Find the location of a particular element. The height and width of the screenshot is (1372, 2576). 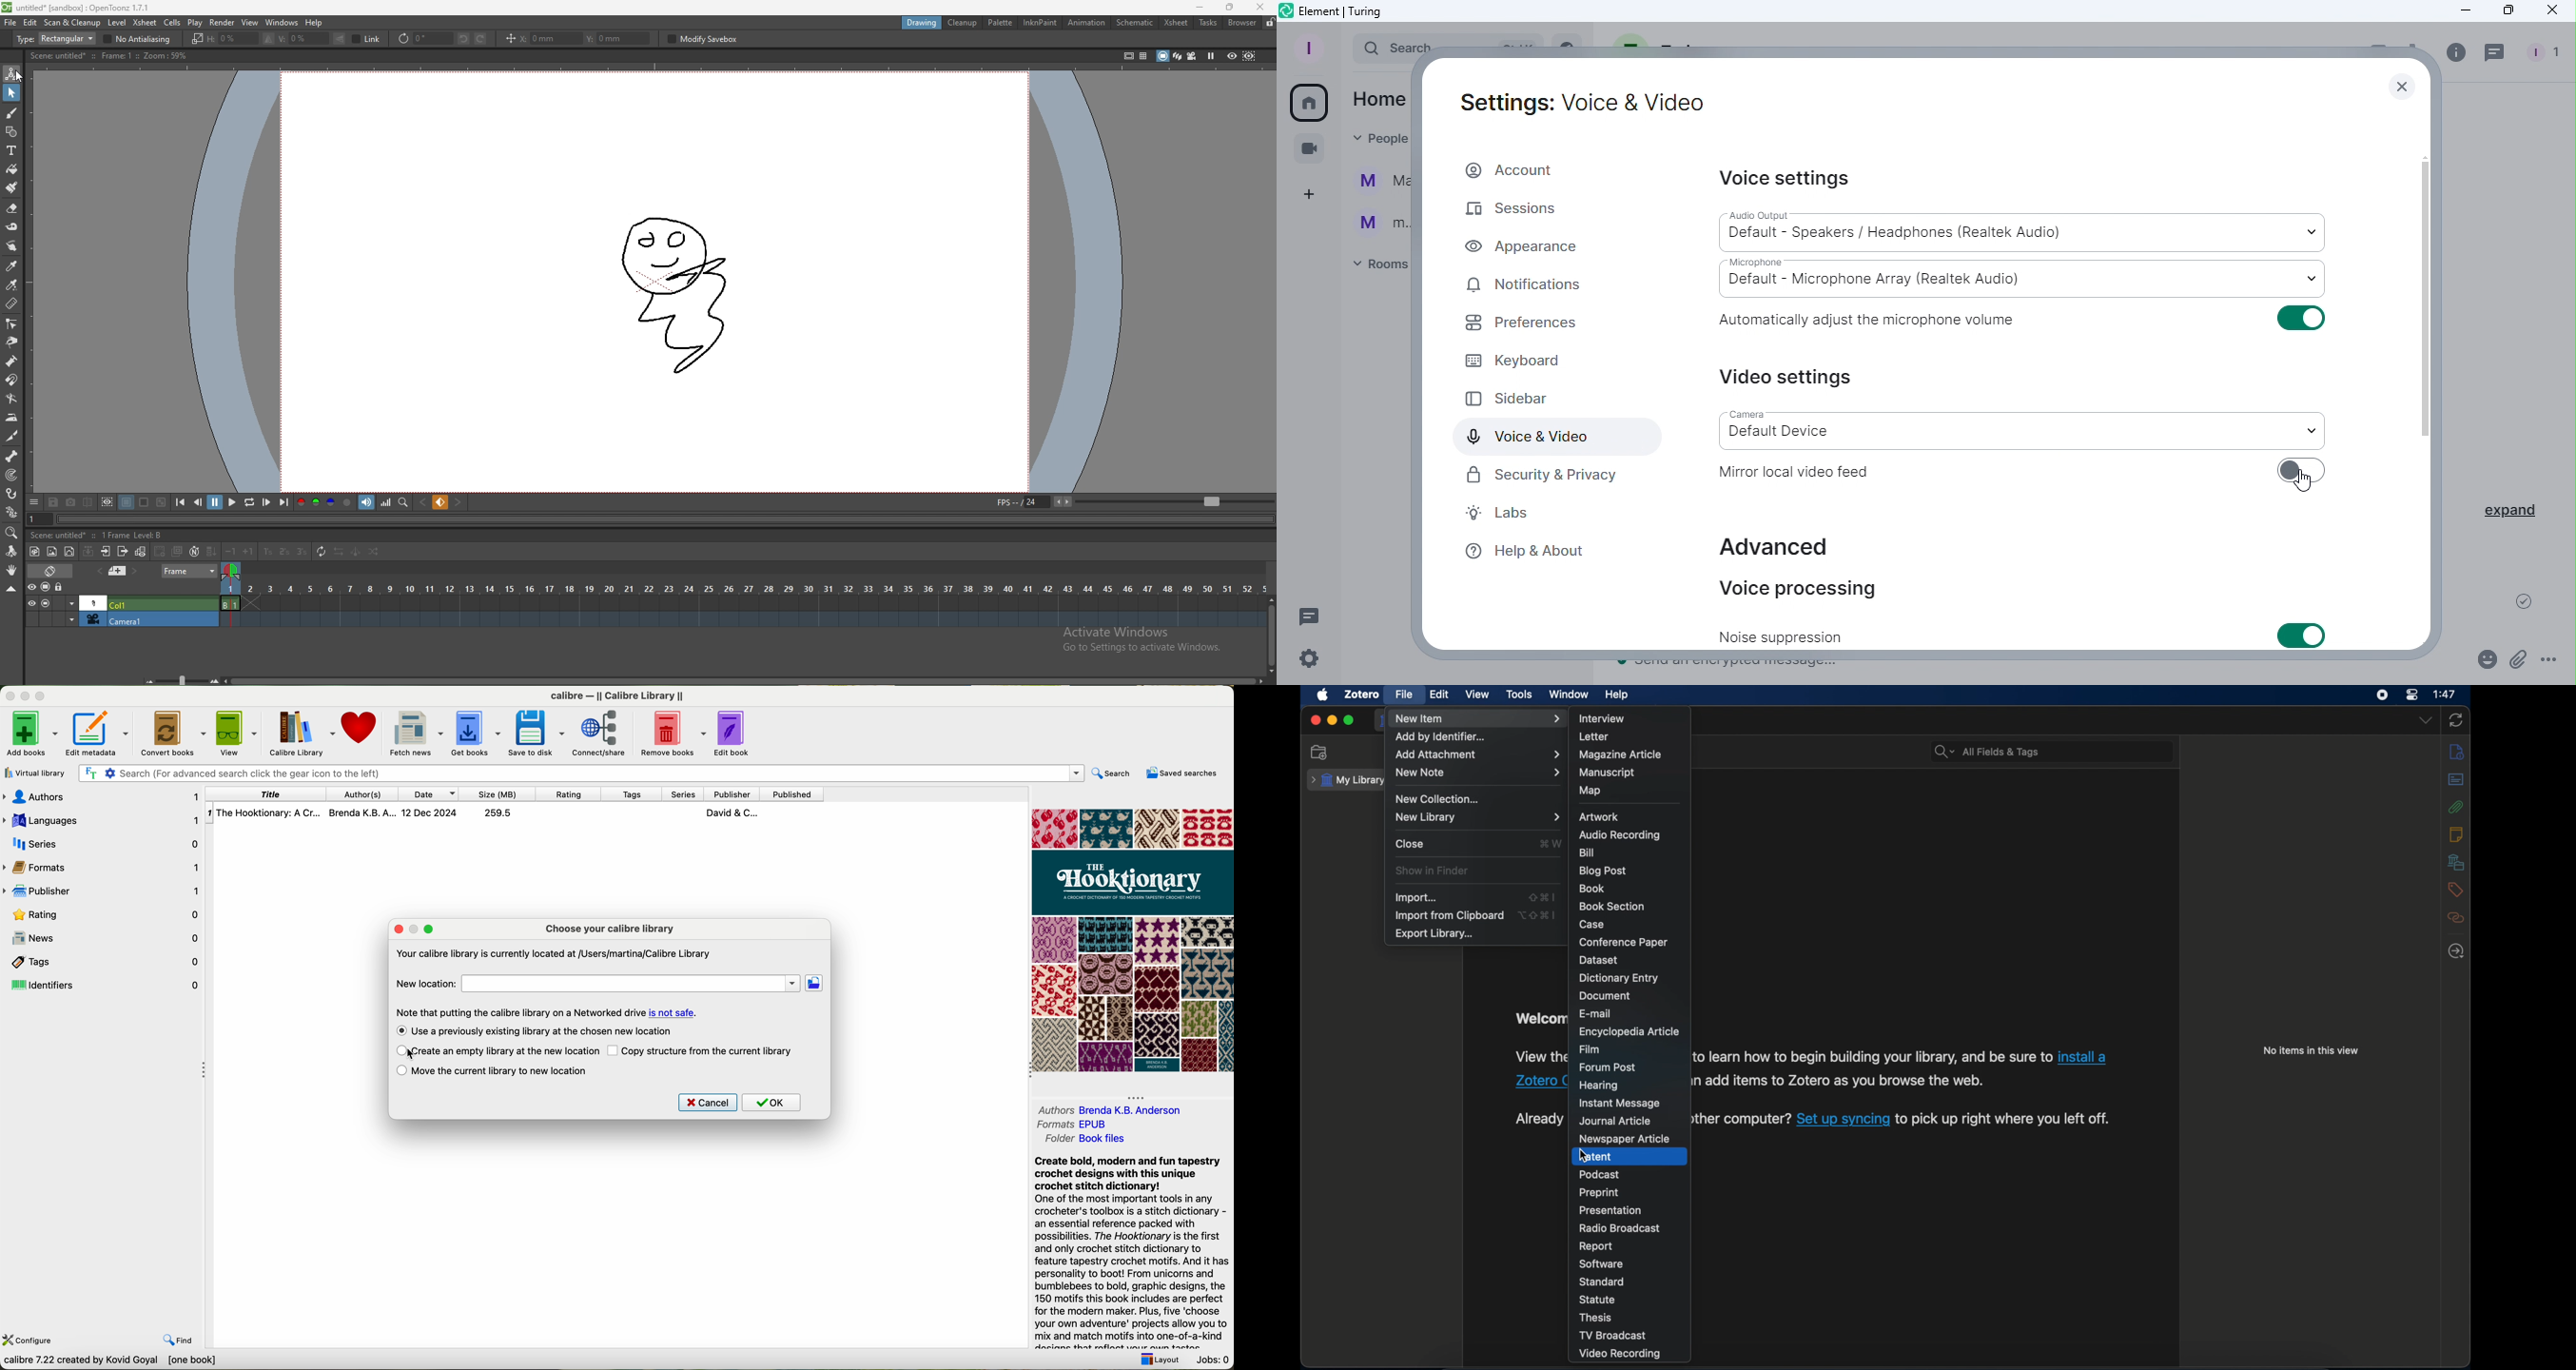

audio recording is located at coordinates (1620, 835).